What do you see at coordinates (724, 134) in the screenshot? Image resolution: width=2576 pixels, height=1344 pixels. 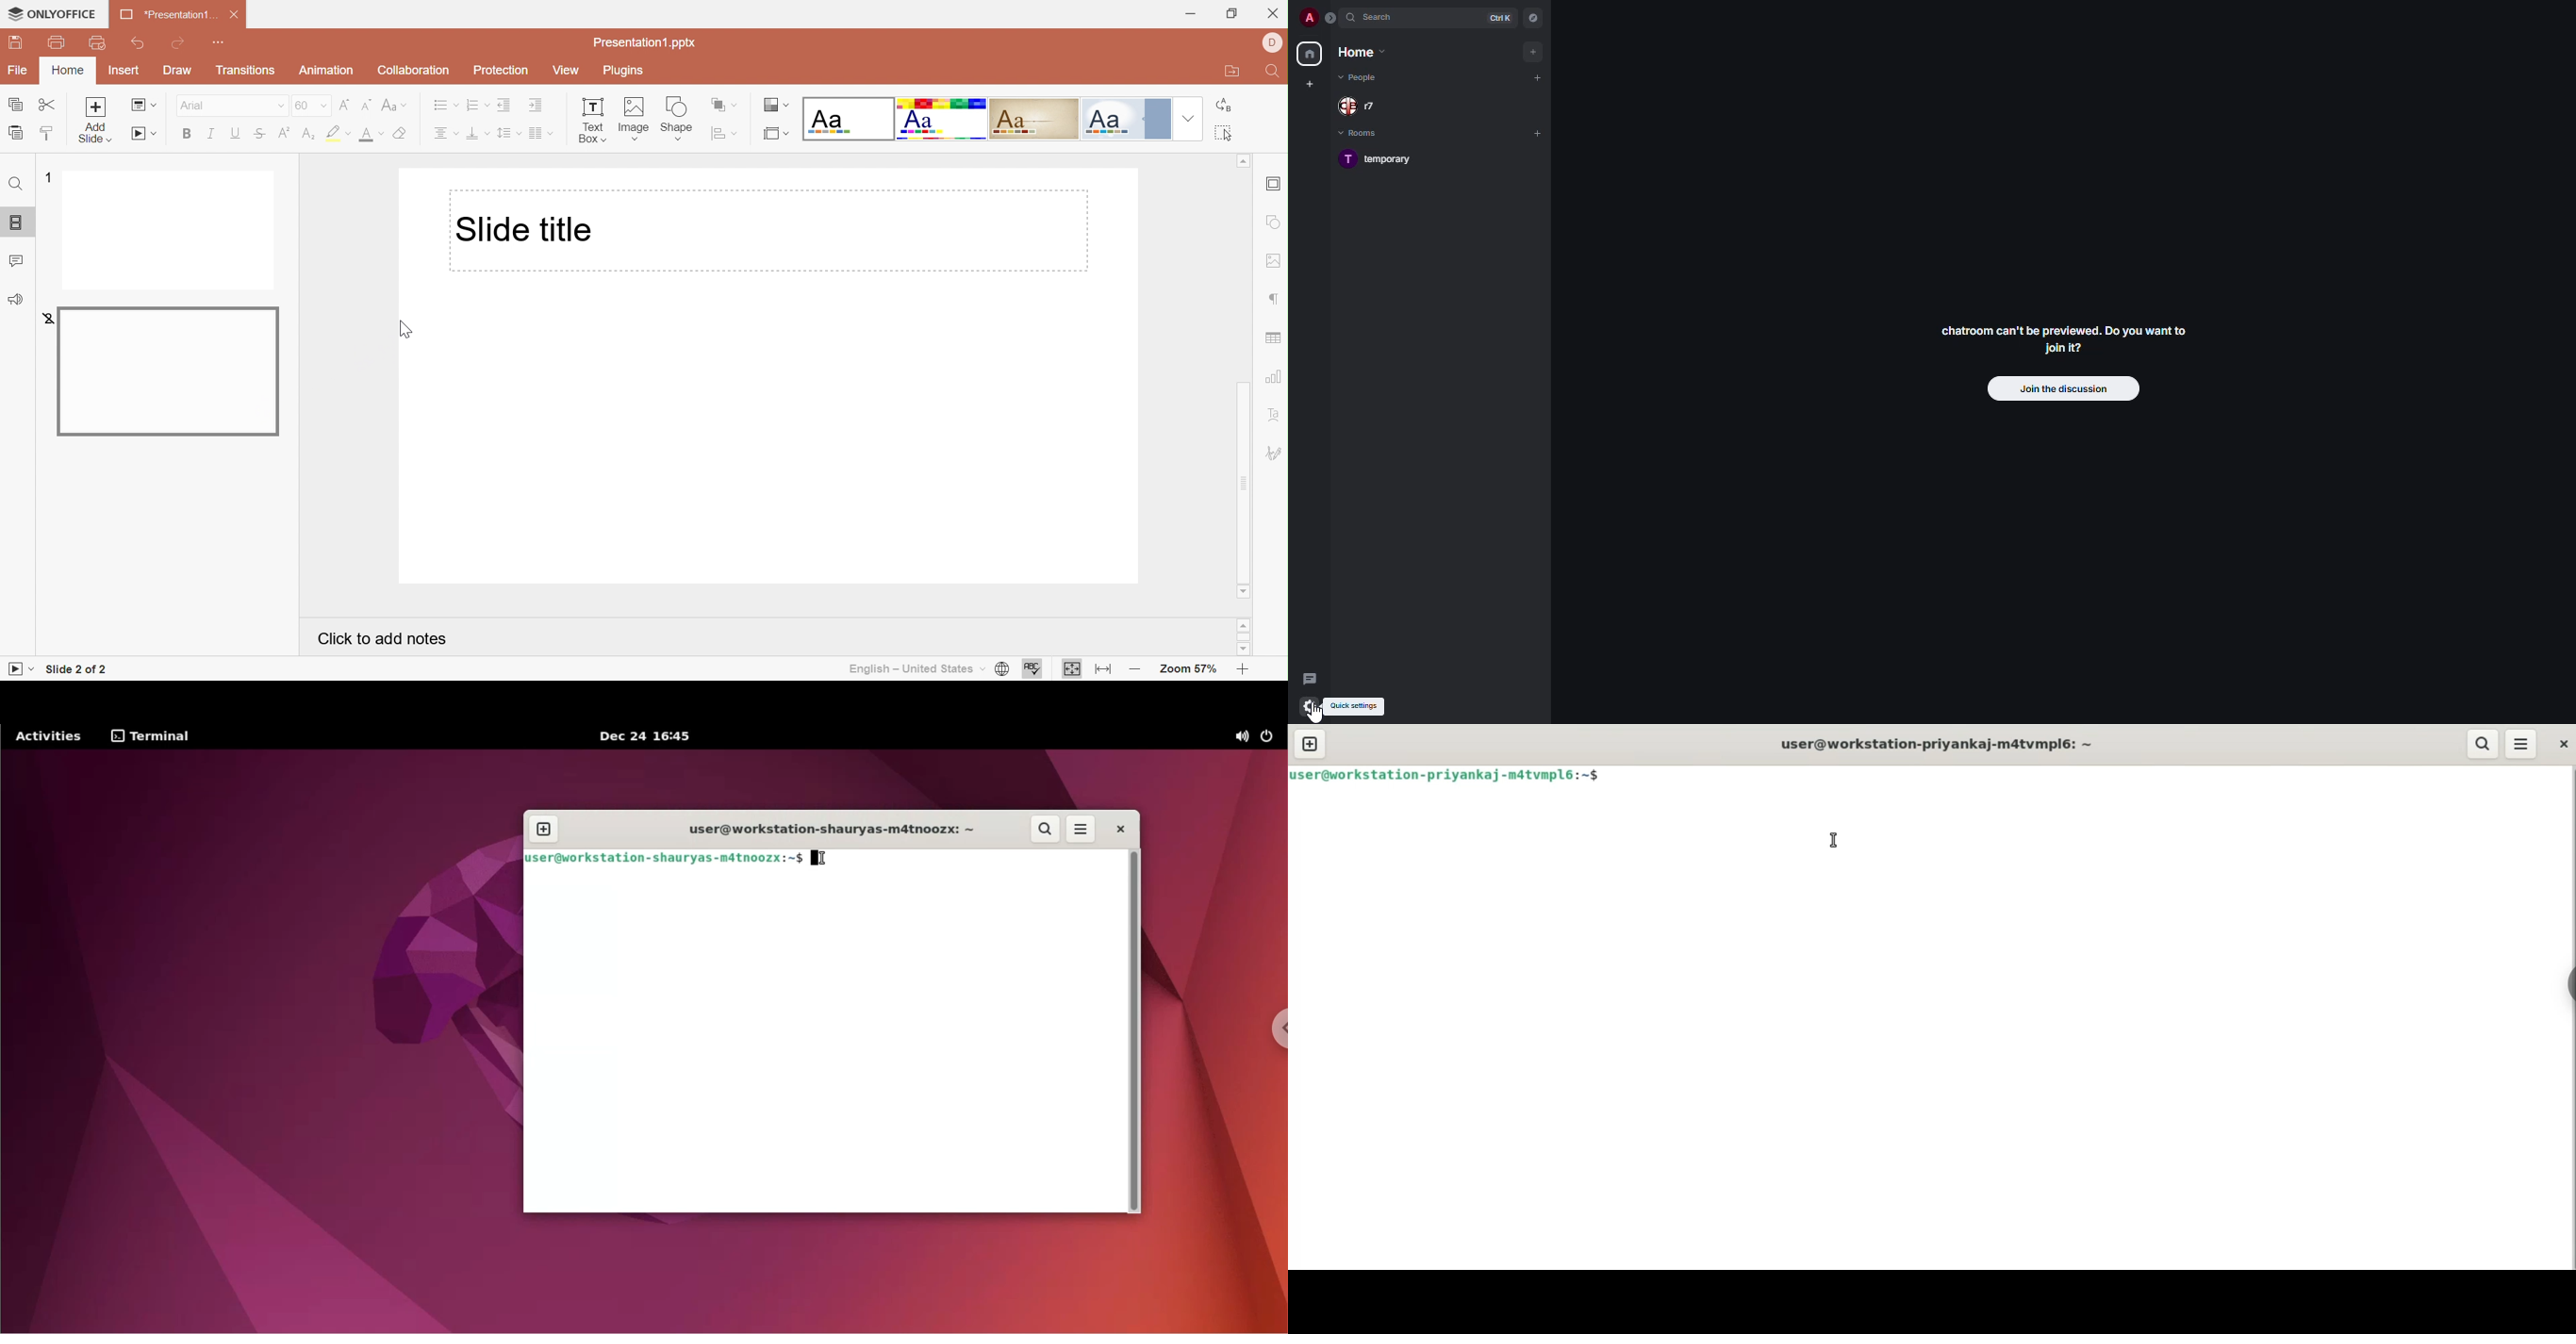 I see `Align shape` at bounding box center [724, 134].